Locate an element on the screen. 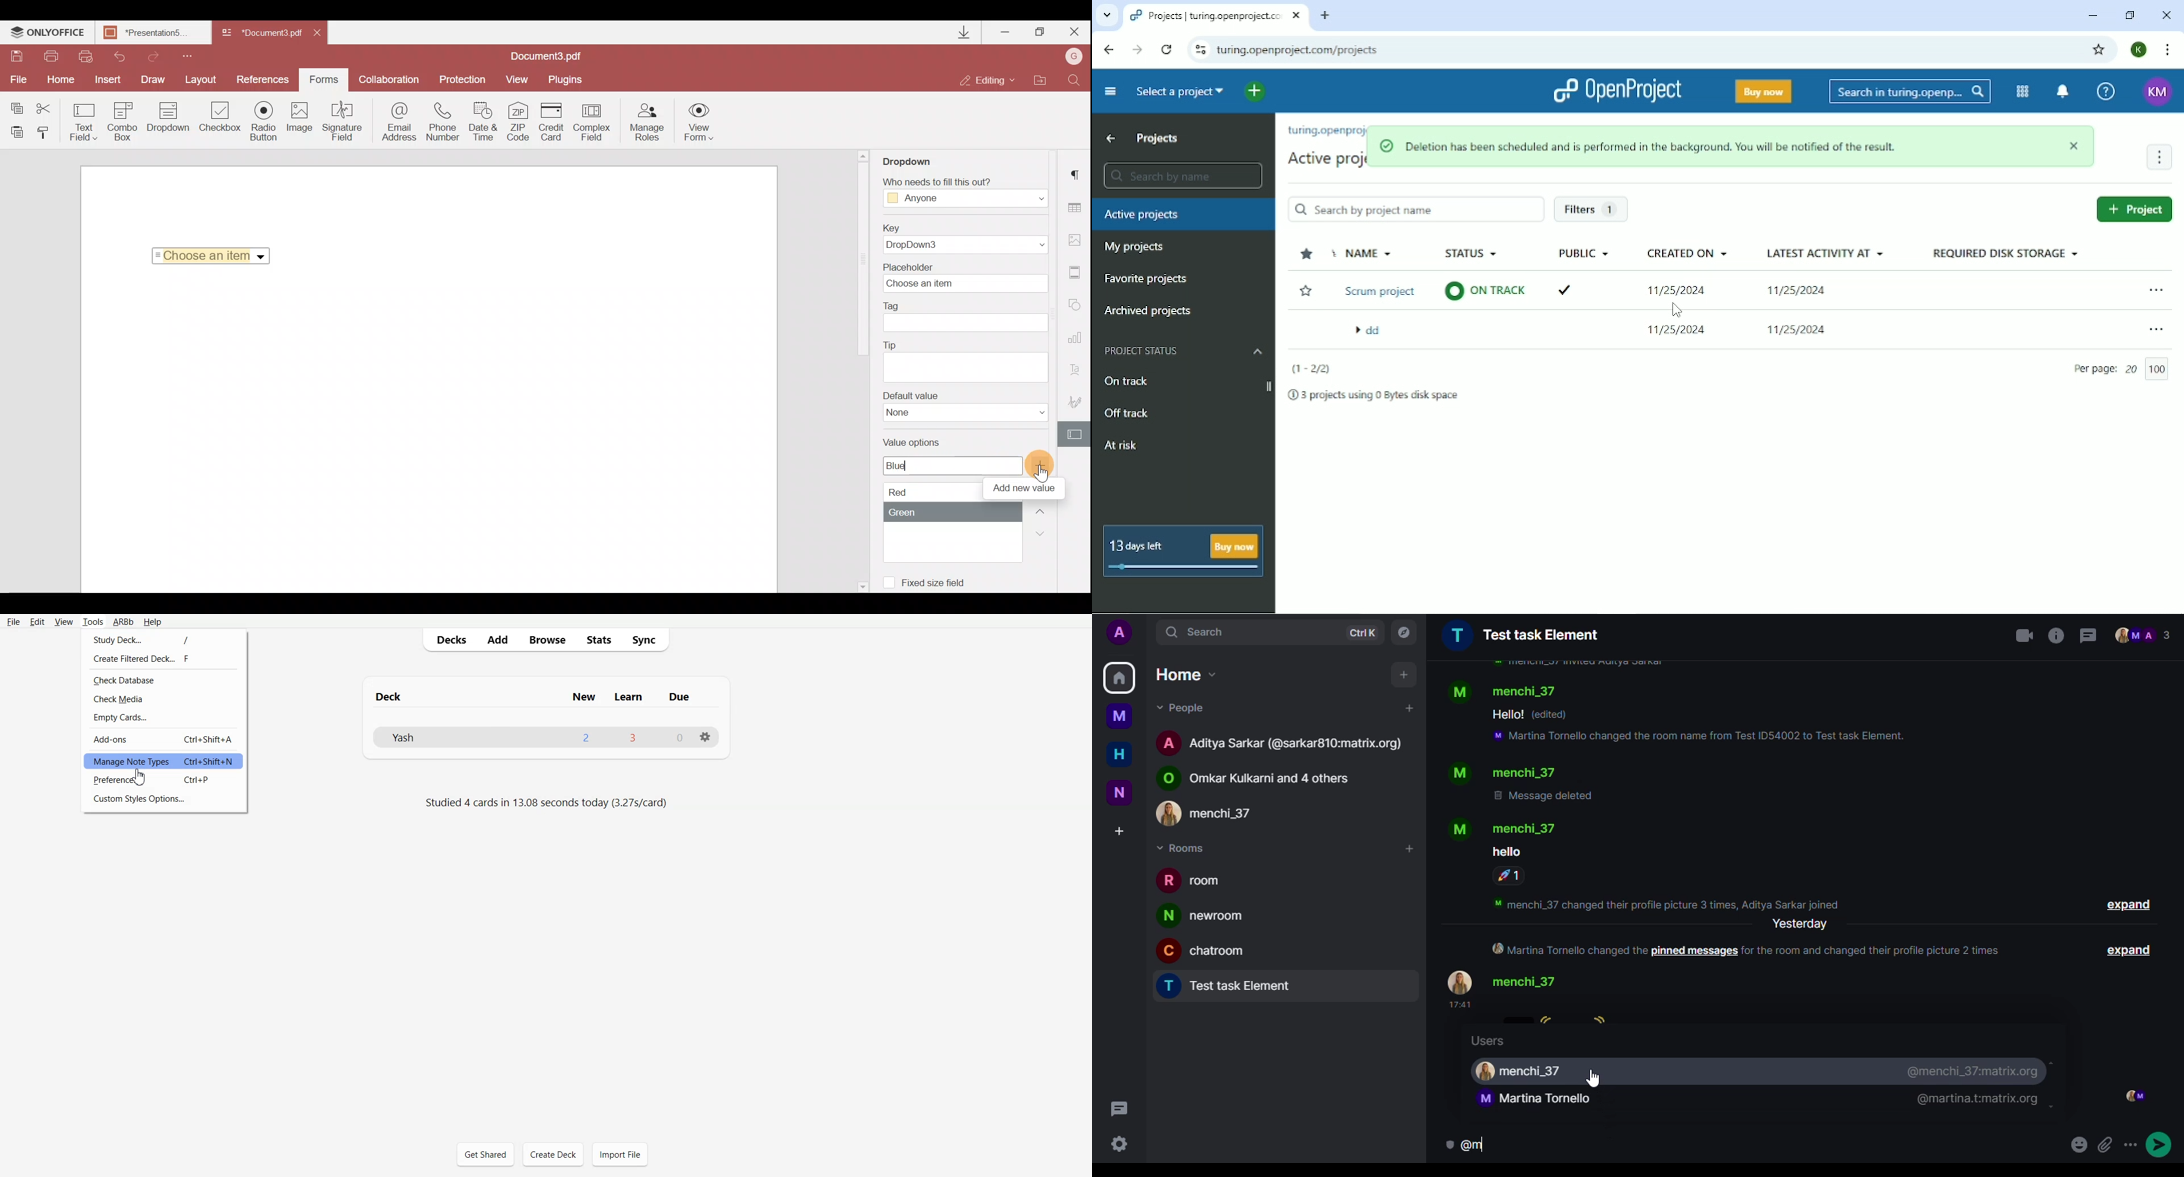 This screenshot has width=2184, height=1204. Document name is located at coordinates (156, 34).